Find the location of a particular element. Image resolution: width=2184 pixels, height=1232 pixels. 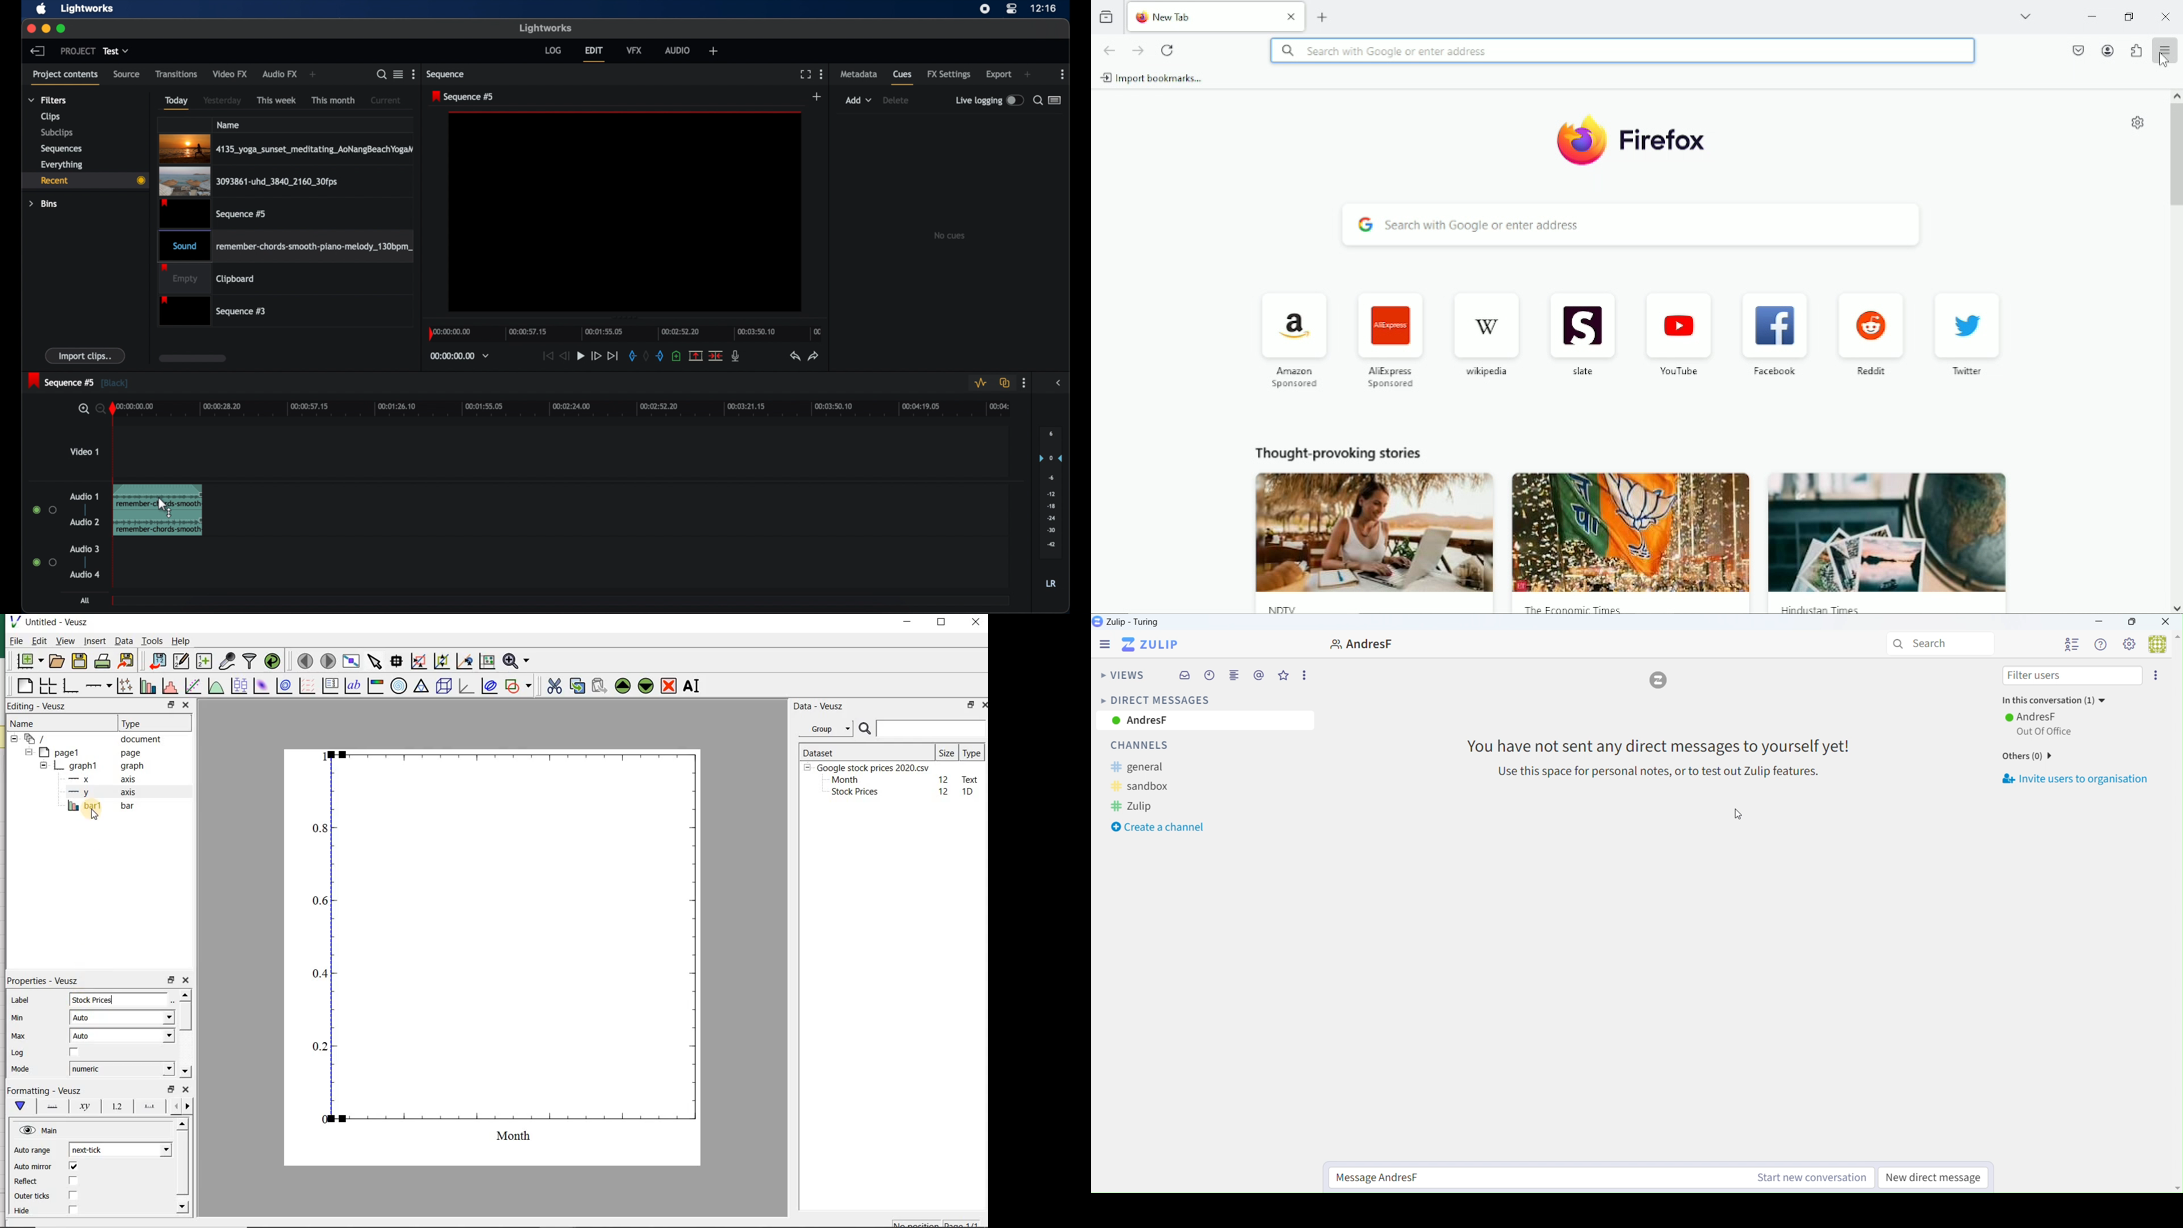

Close is located at coordinates (2169, 622).